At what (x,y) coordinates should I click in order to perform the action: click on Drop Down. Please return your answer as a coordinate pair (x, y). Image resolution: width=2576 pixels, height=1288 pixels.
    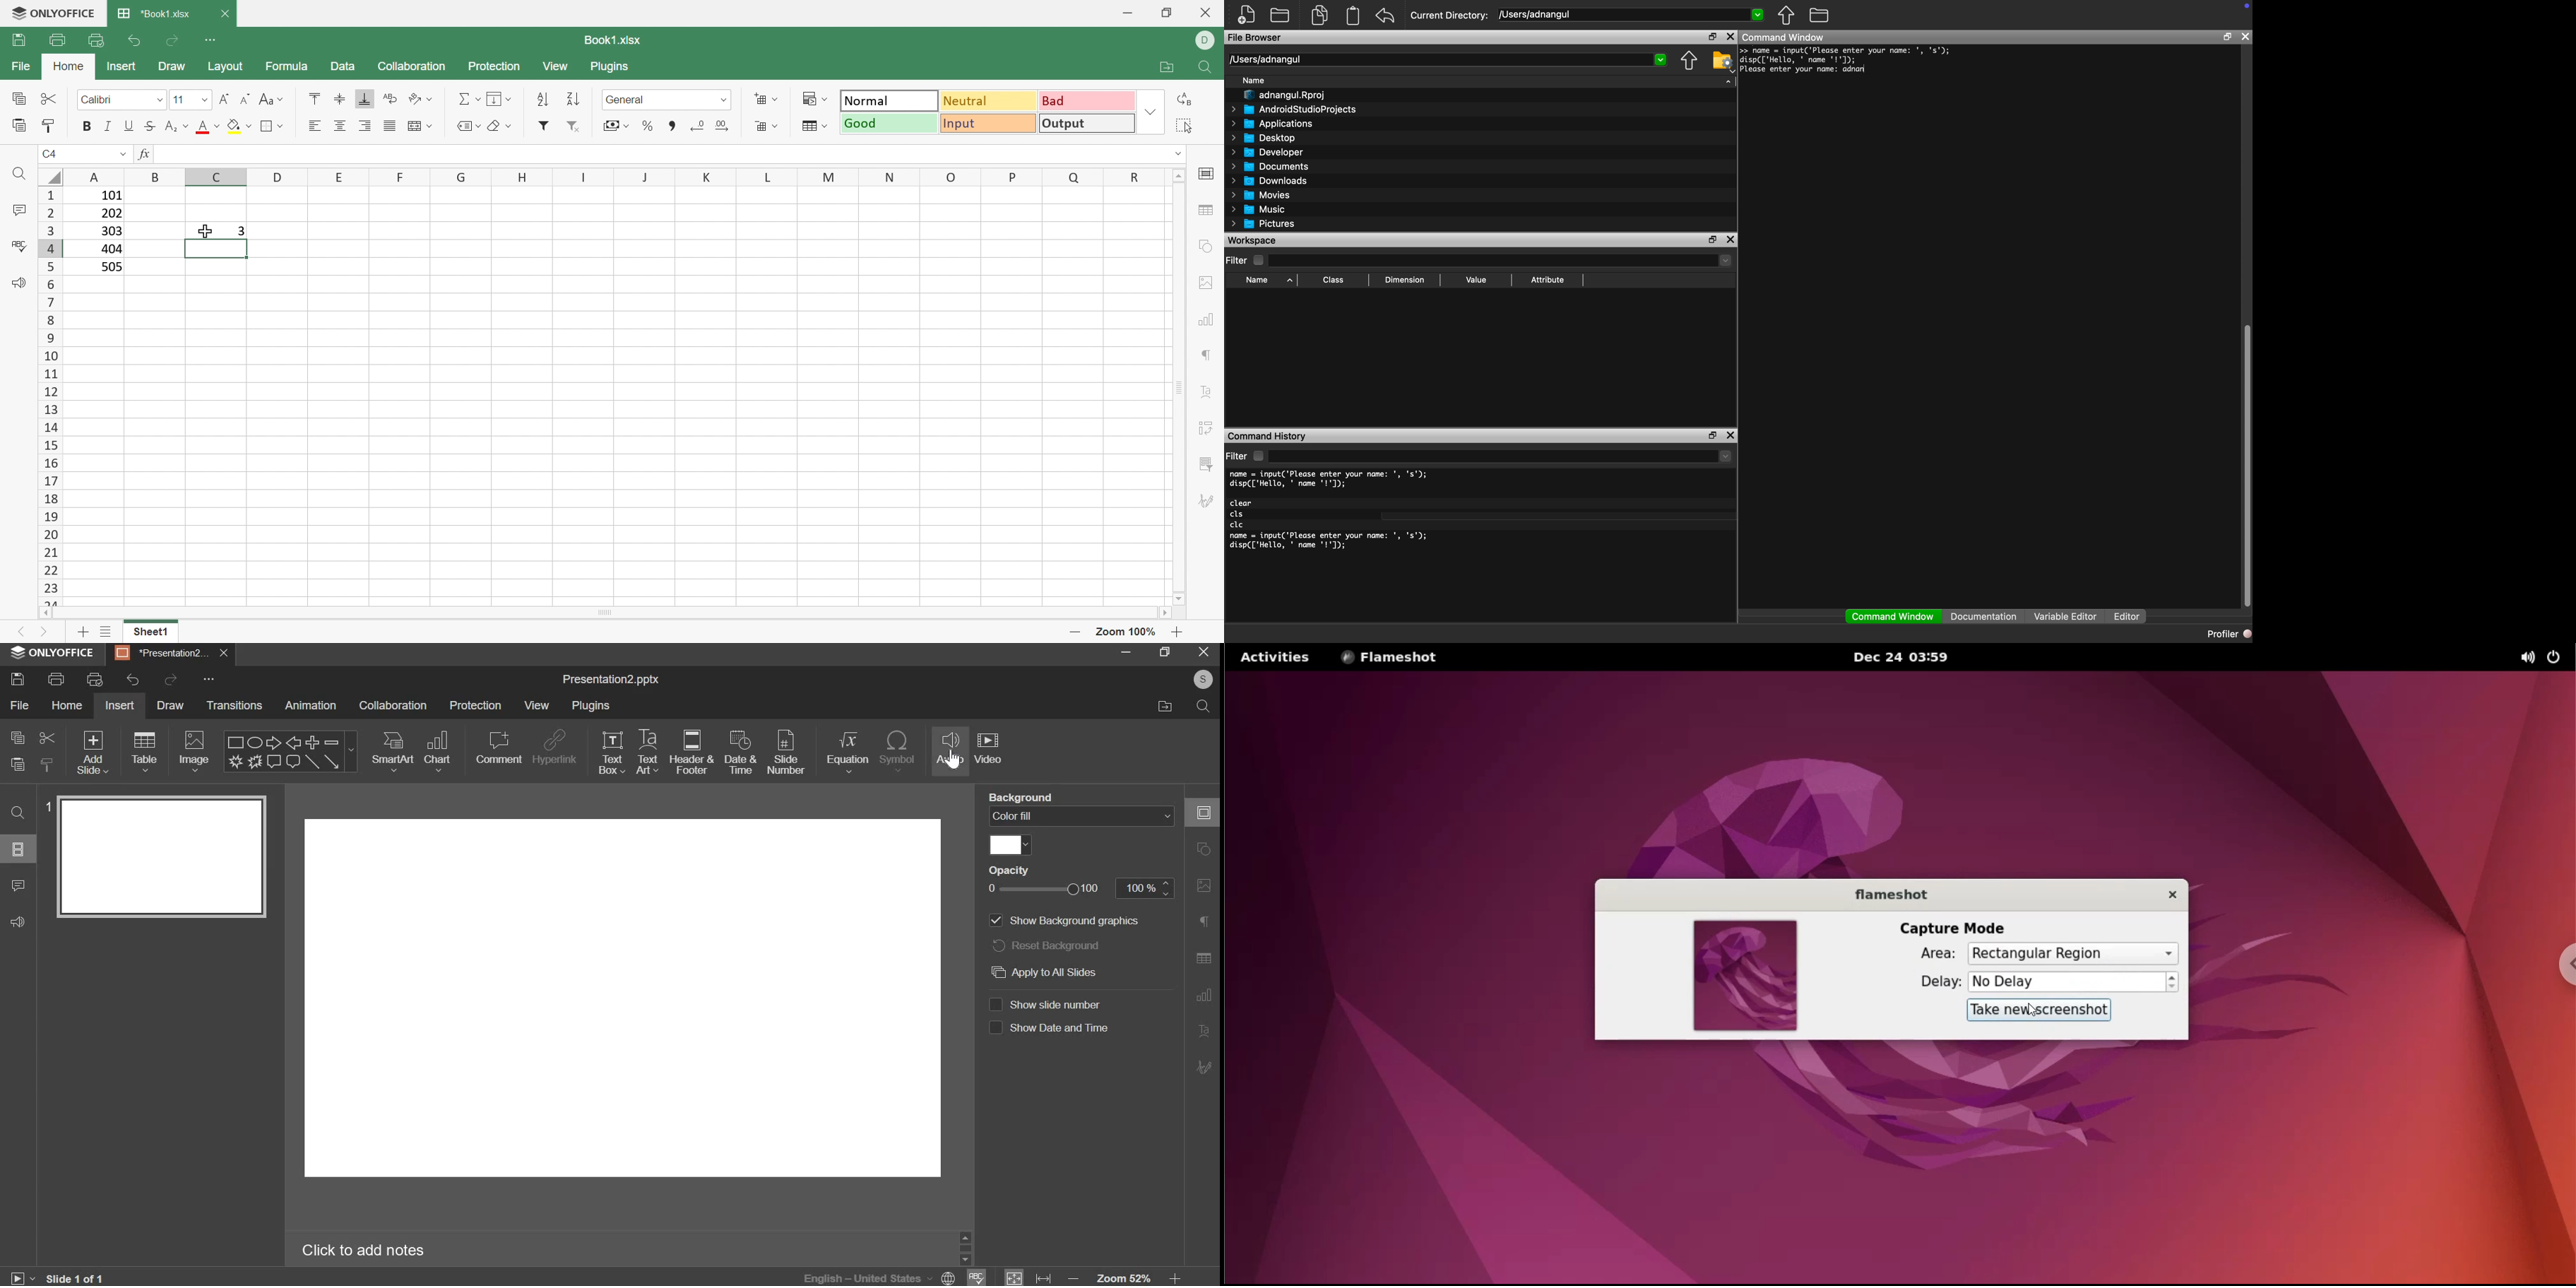
    Looking at the image, I should click on (1150, 112).